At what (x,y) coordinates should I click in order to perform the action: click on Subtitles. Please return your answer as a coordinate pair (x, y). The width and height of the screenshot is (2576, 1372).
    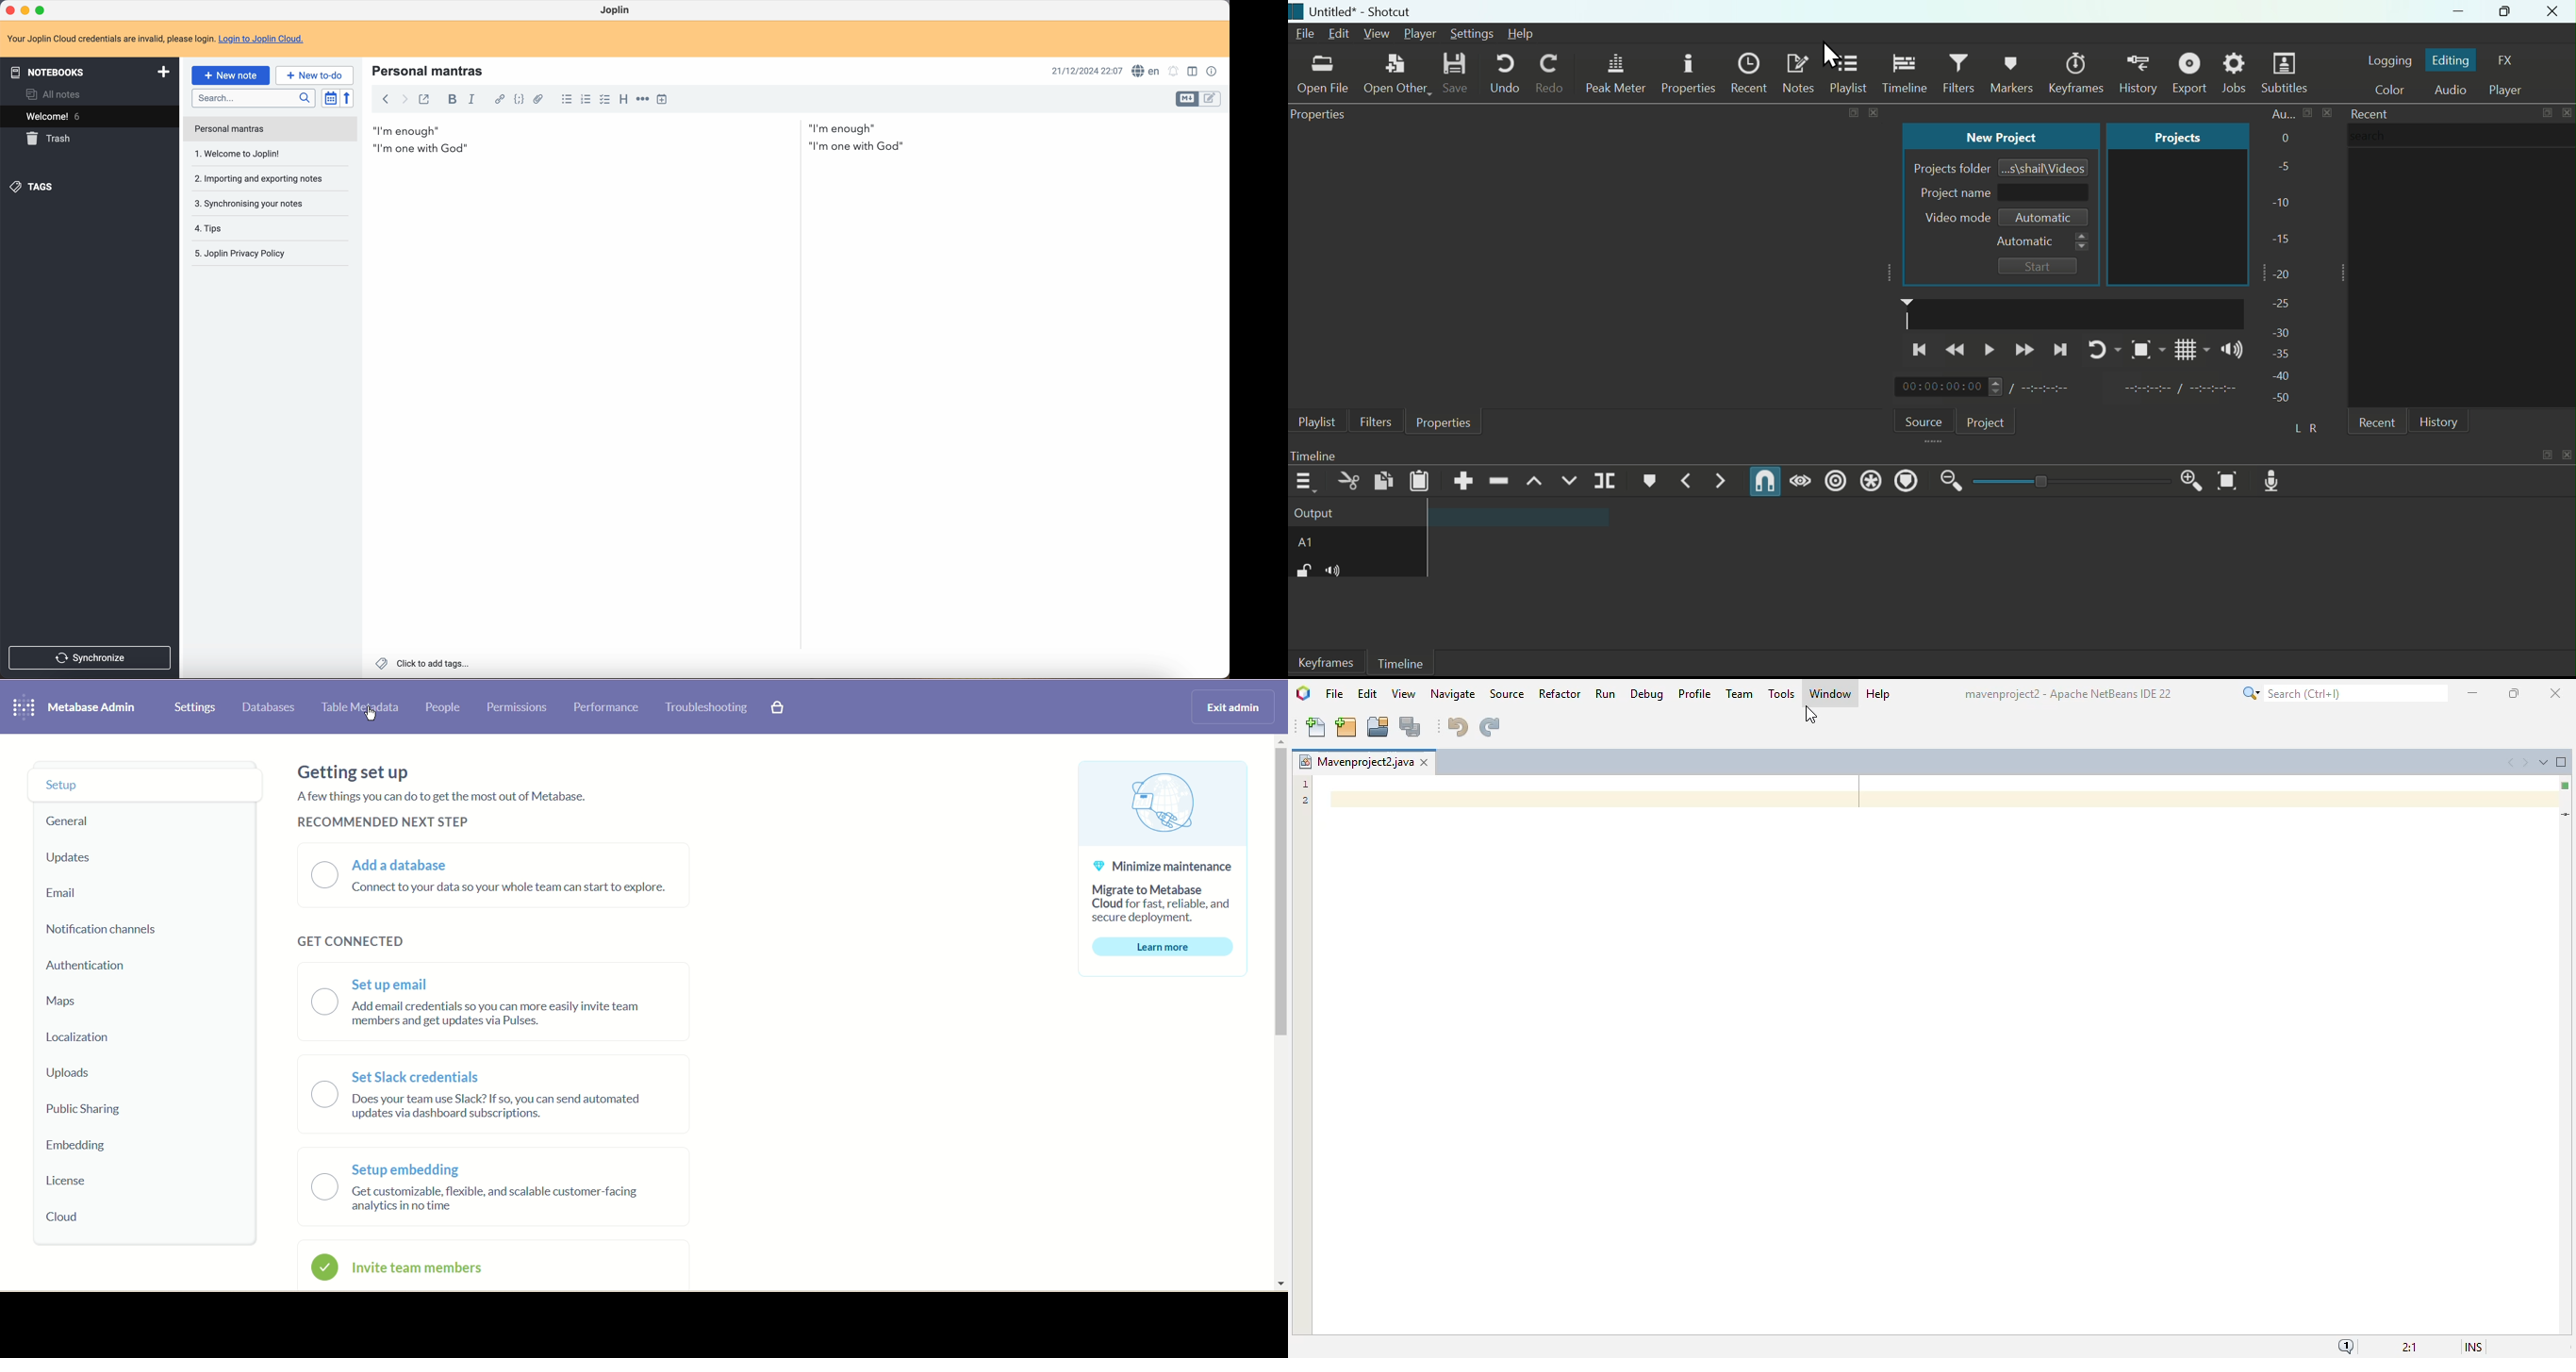
    Looking at the image, I should click on (2288, 73).